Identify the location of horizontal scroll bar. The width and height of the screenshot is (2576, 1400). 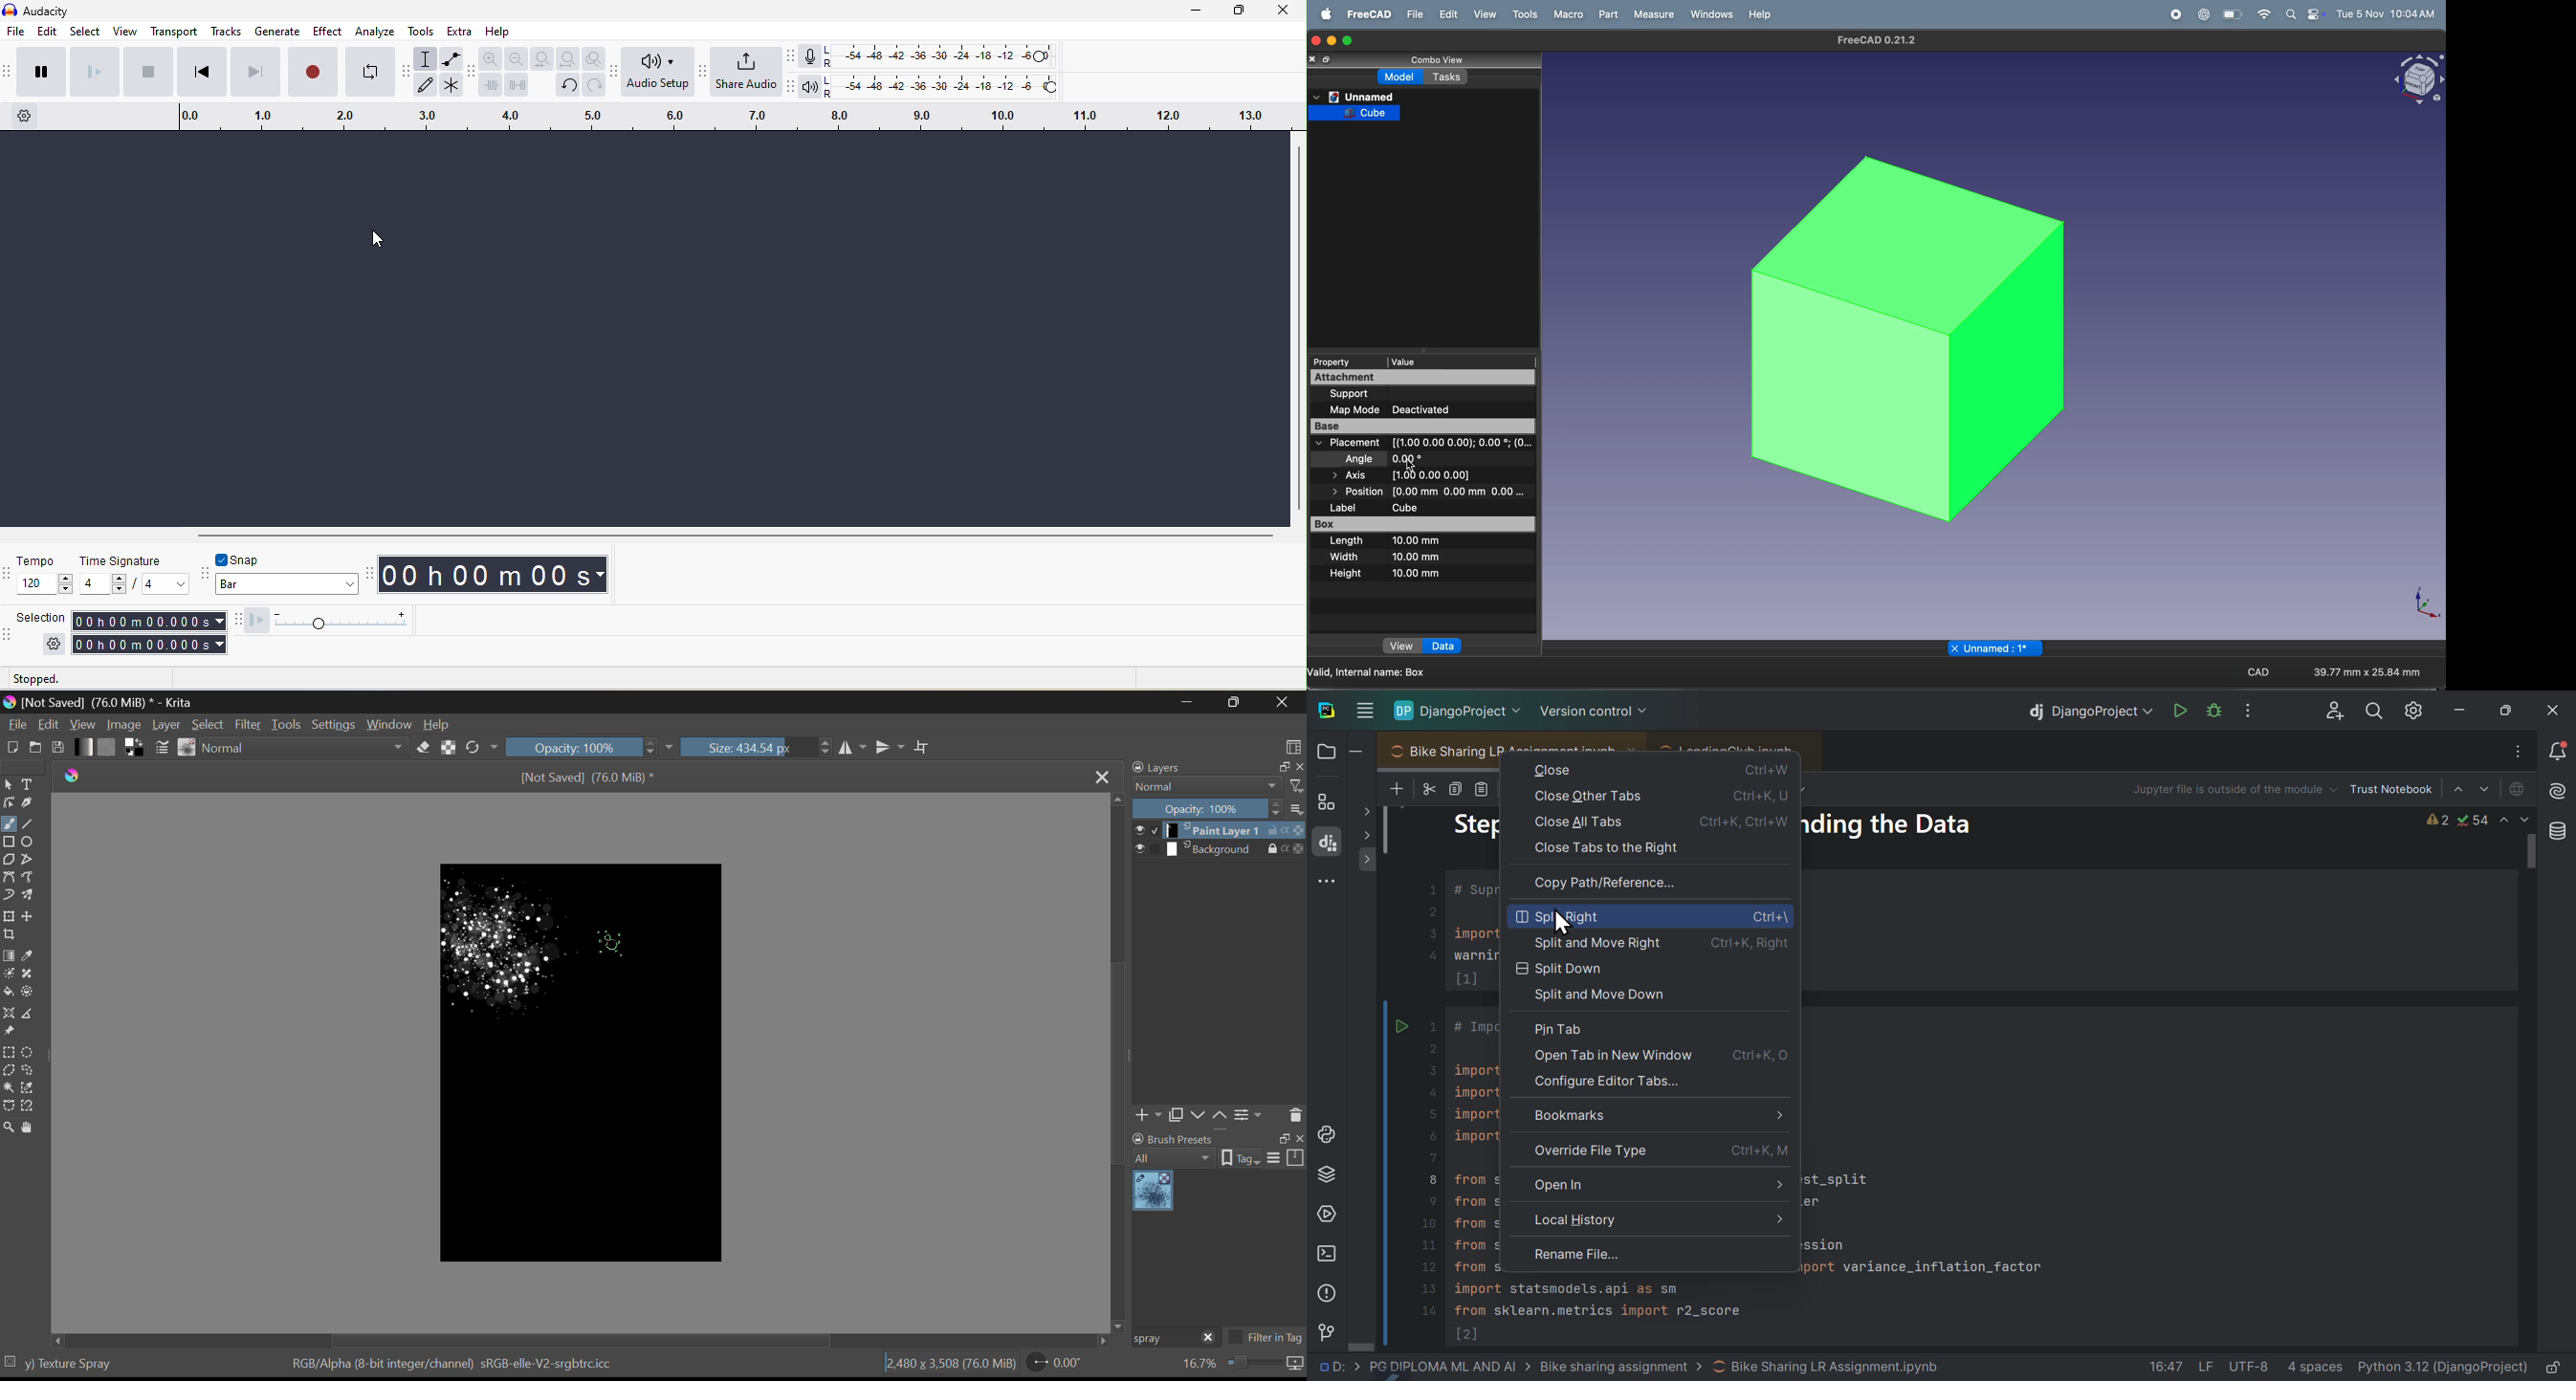
(741, 535).